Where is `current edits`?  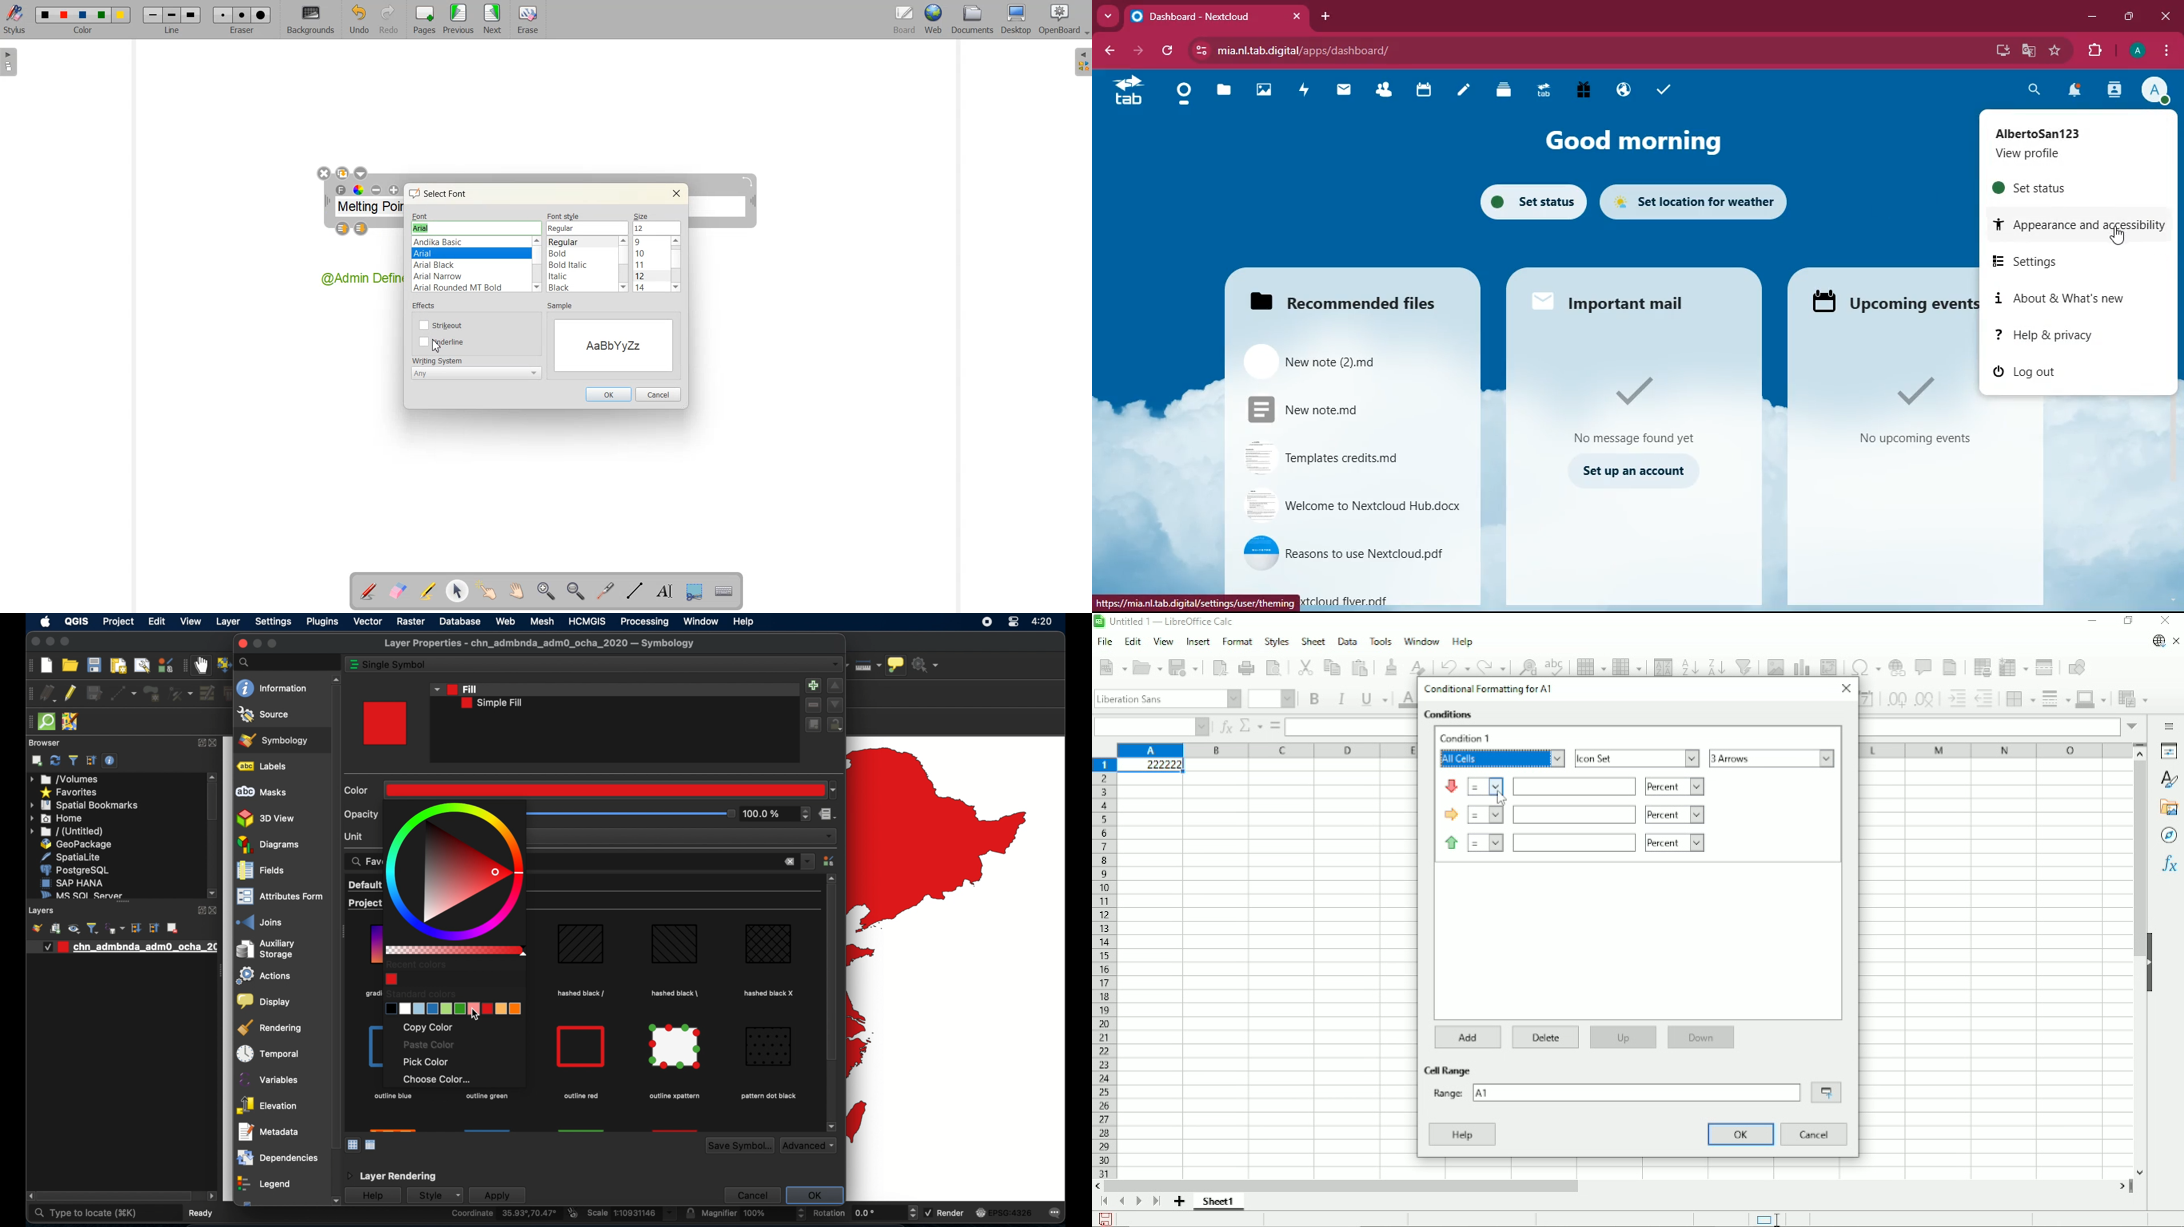 current edits is located at coordinates (48, 694).